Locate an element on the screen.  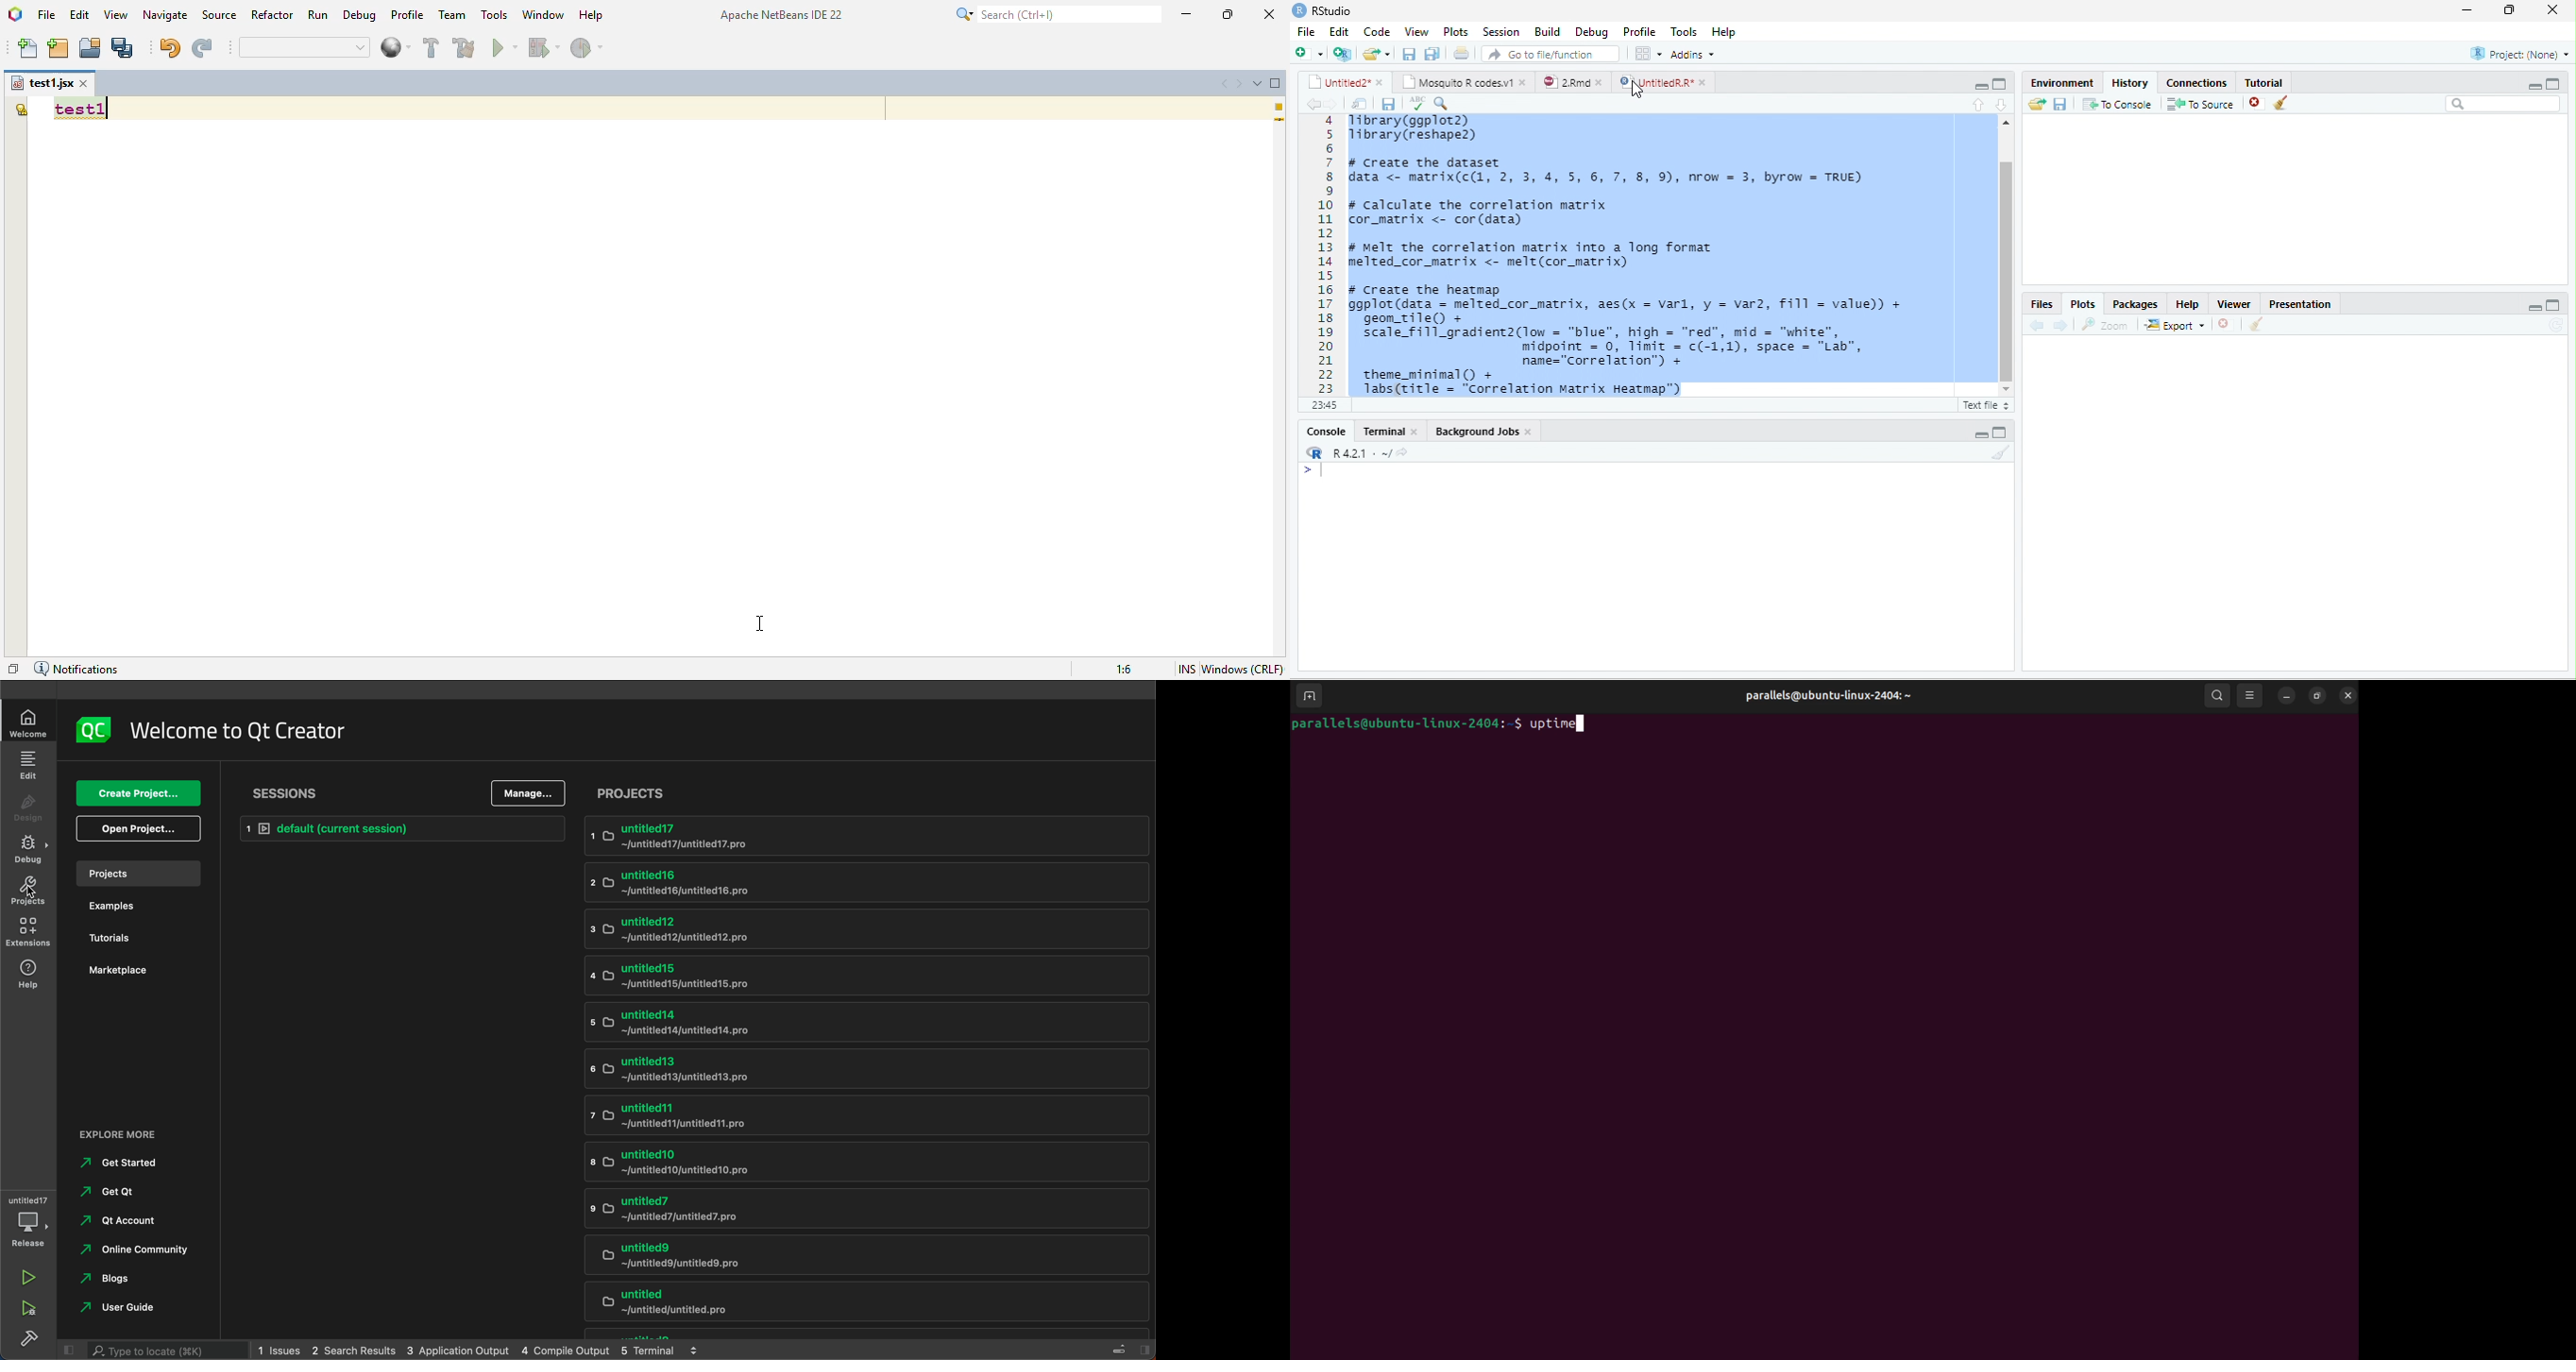
presentation is located at coordinates (2304, 301).